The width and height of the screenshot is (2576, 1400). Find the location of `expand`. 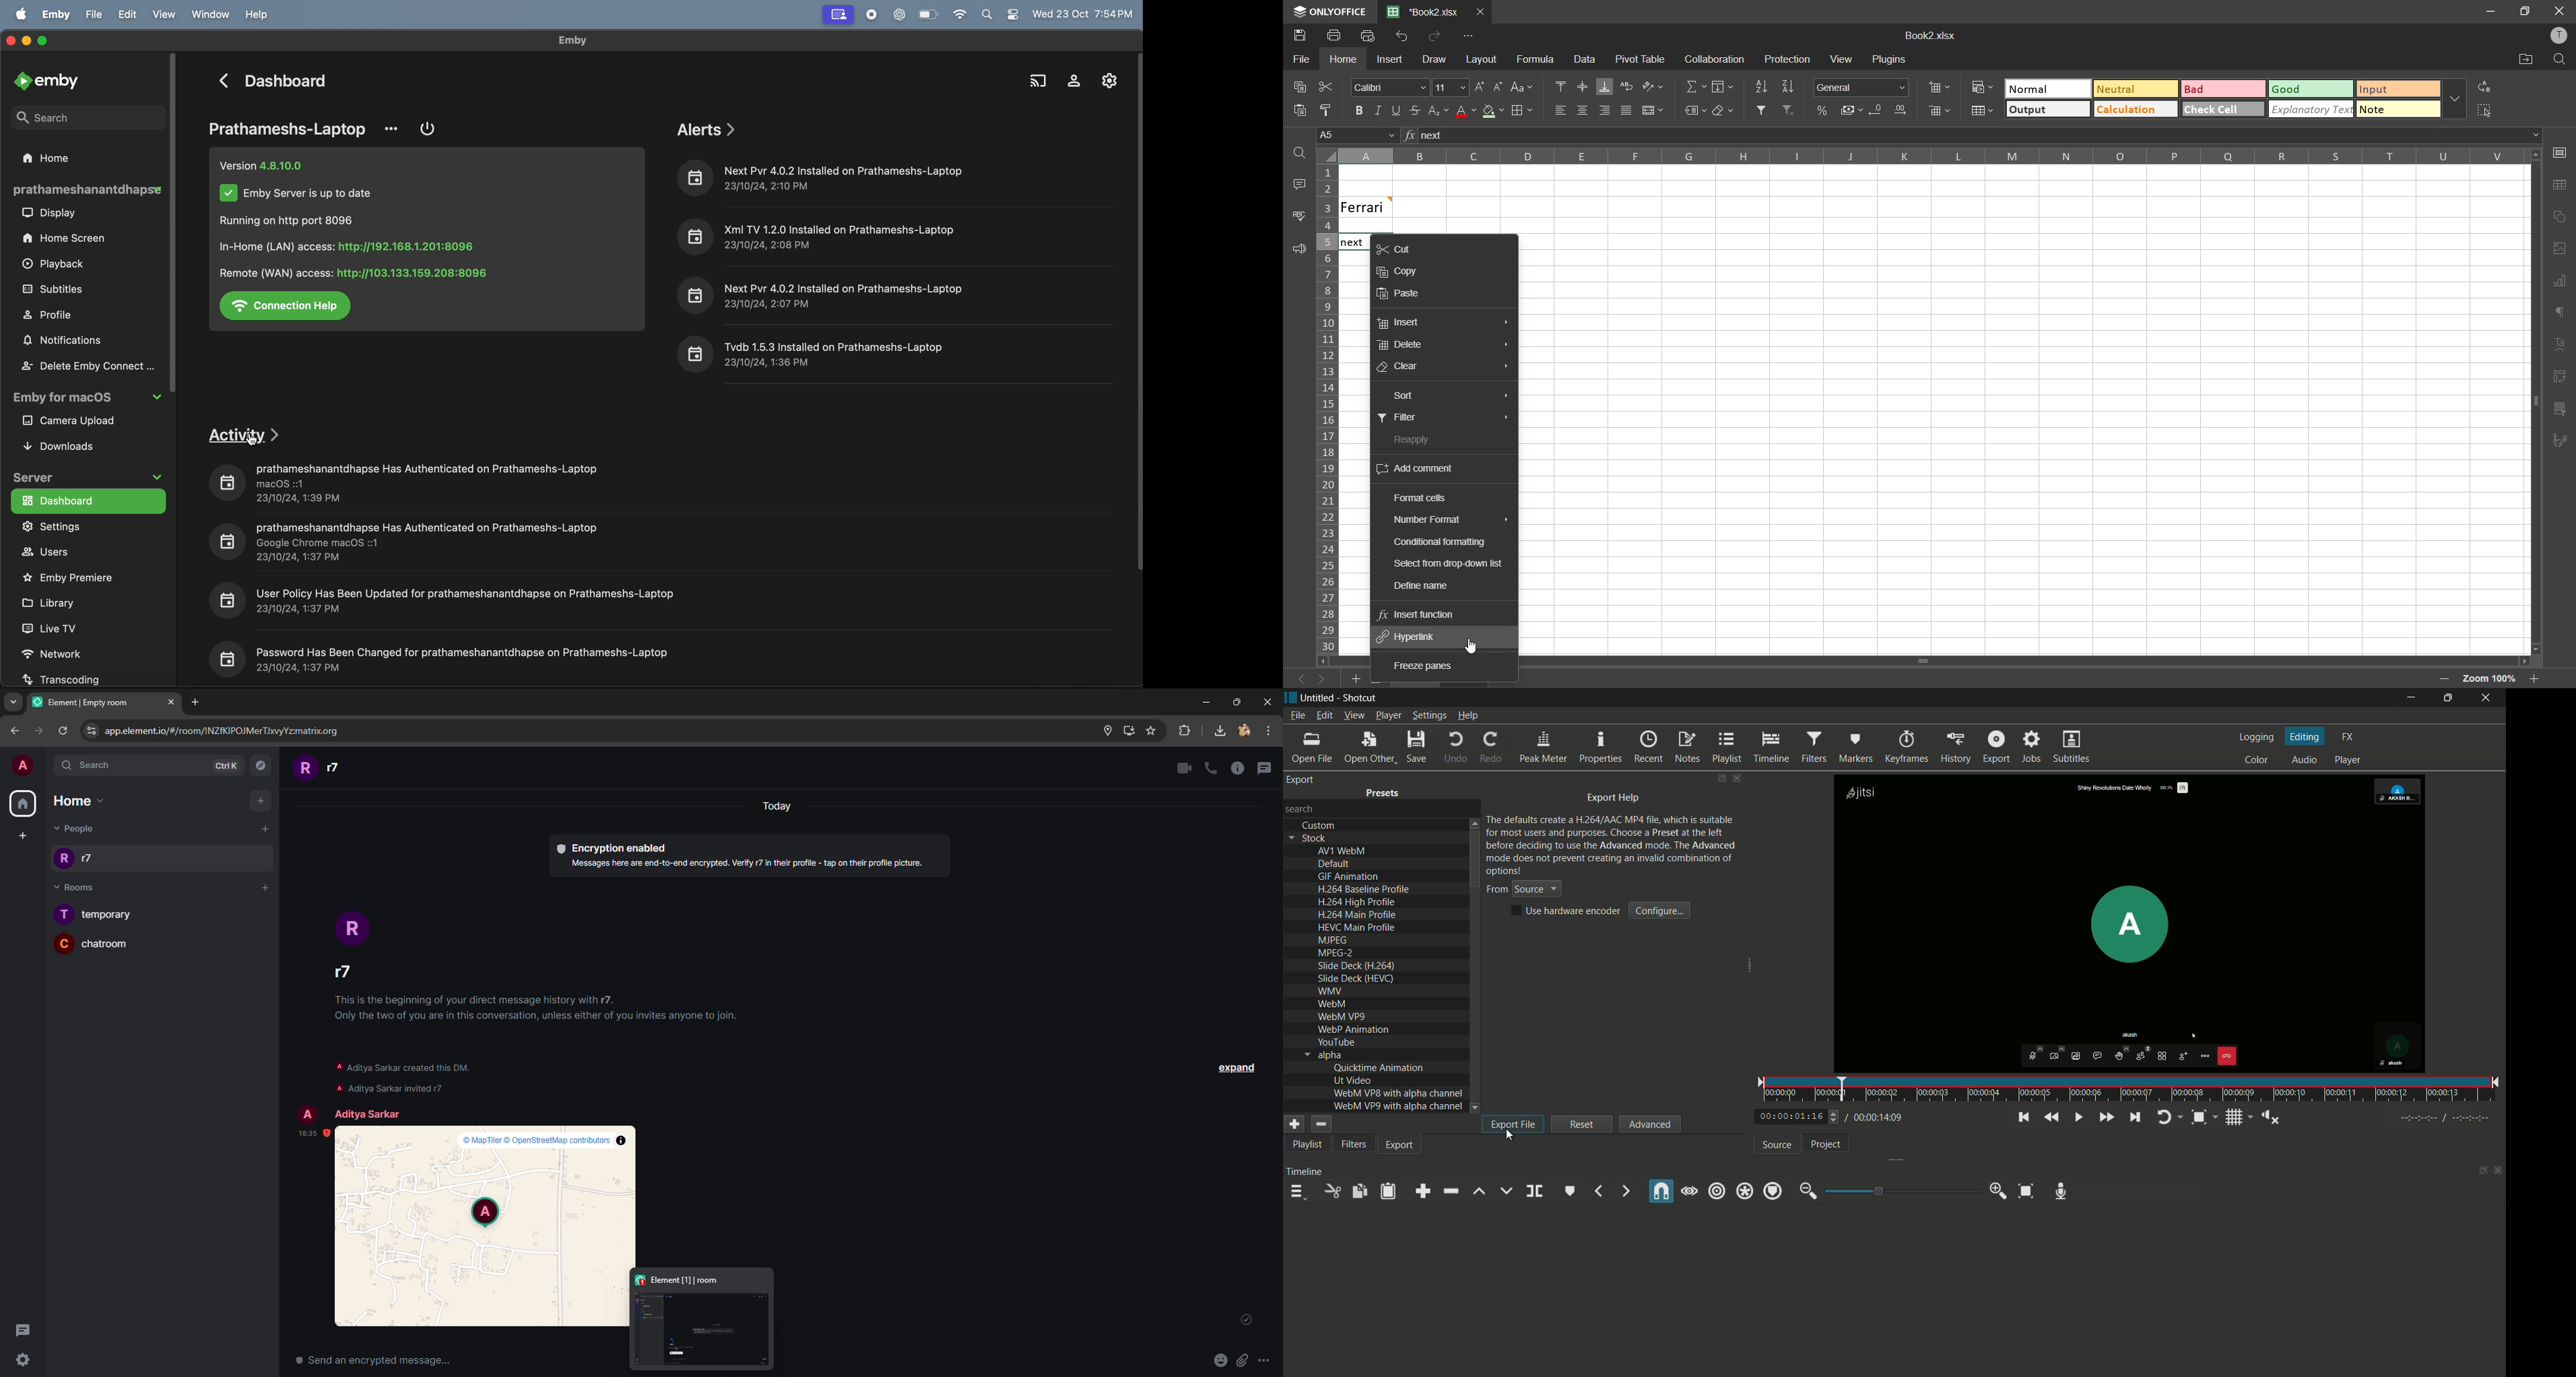

expand is located at coordinates (1246, 1324).